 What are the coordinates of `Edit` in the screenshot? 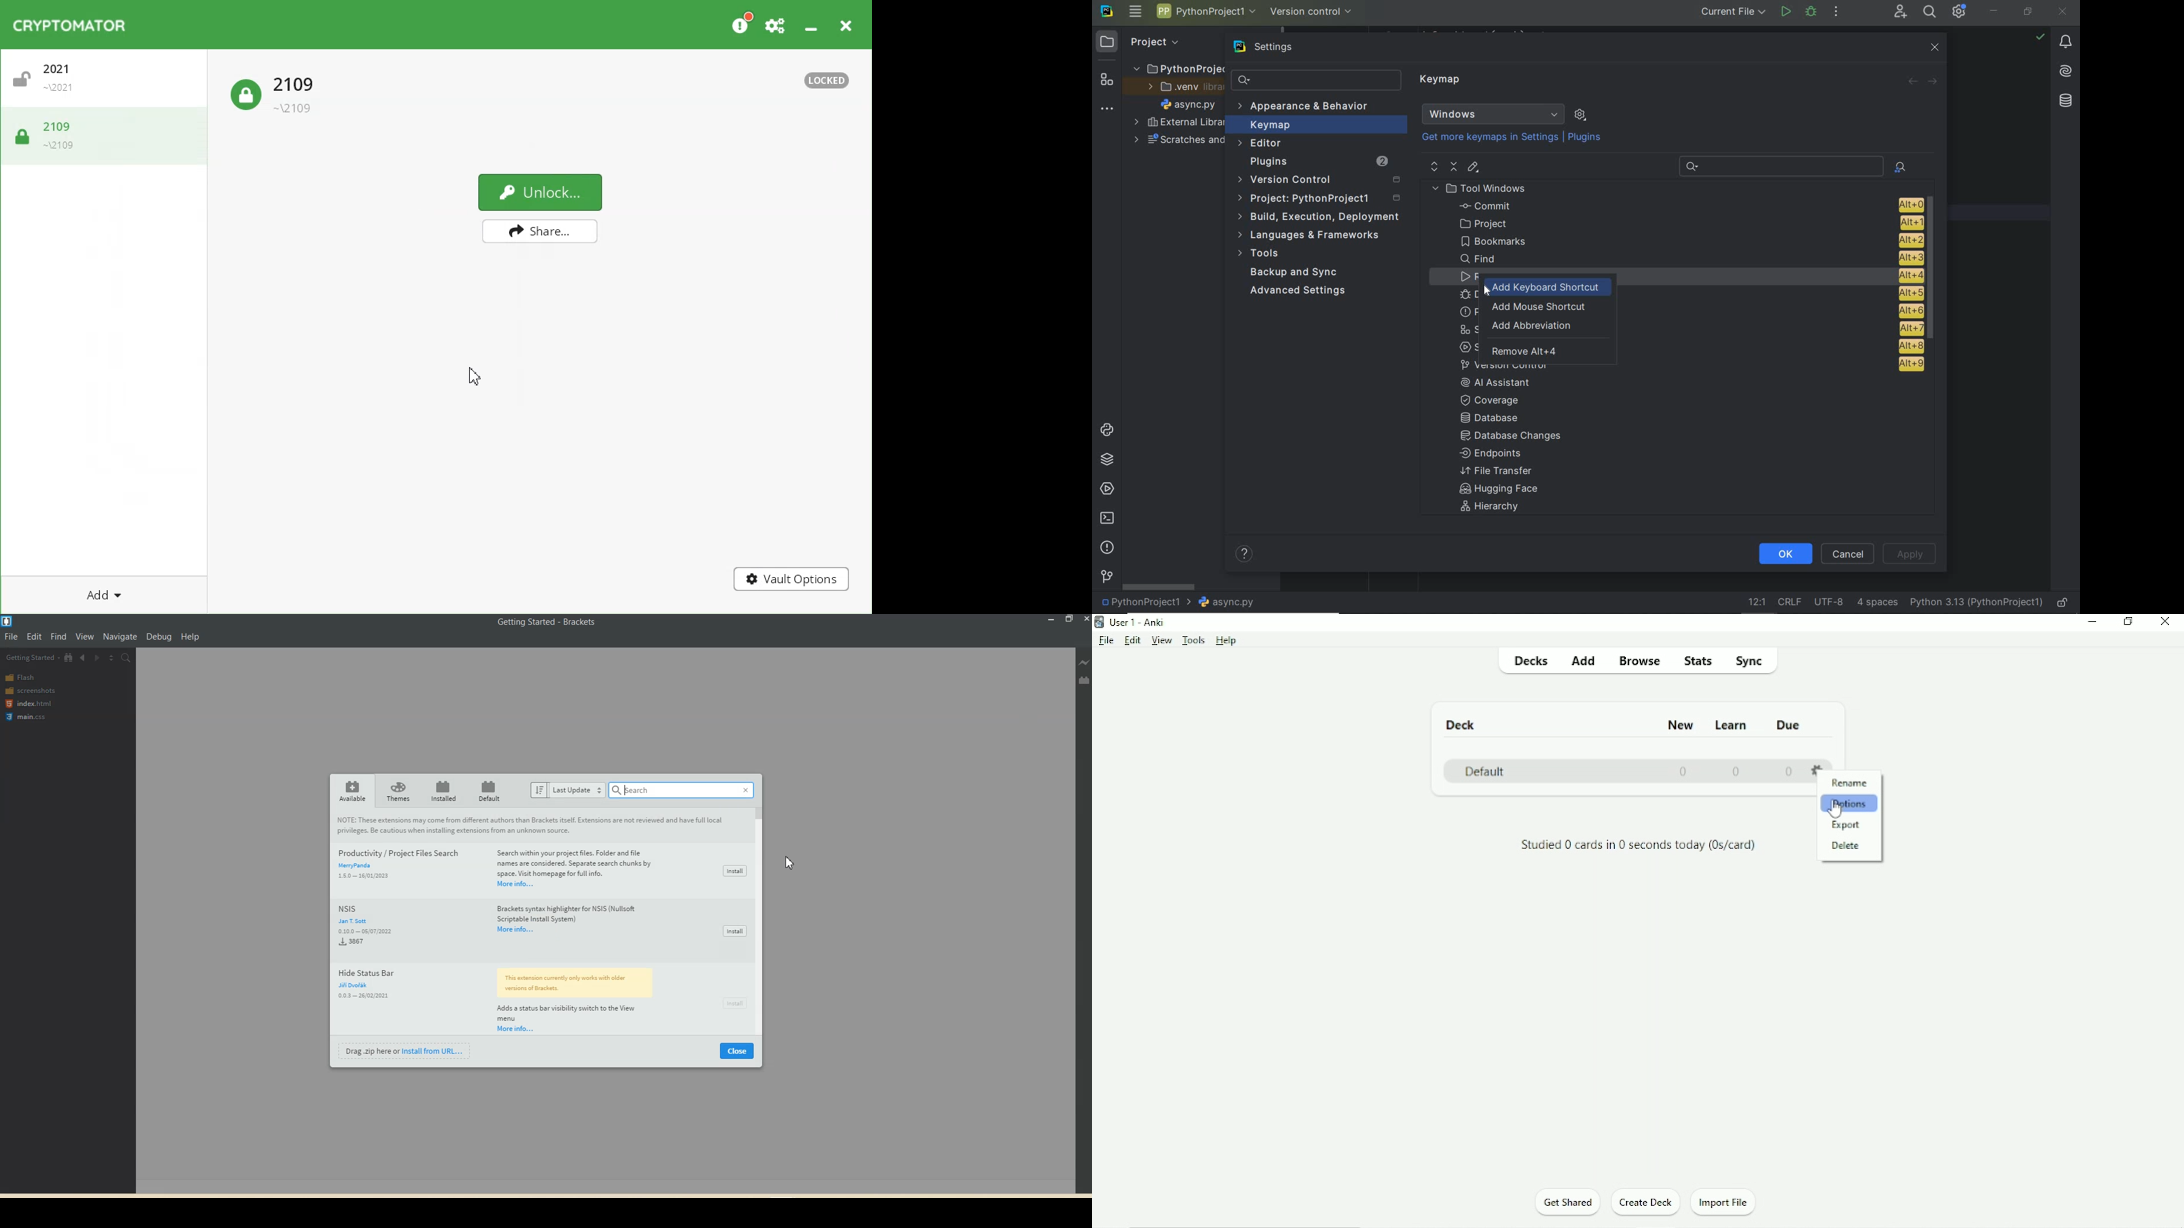 It's located at (1133, 641).